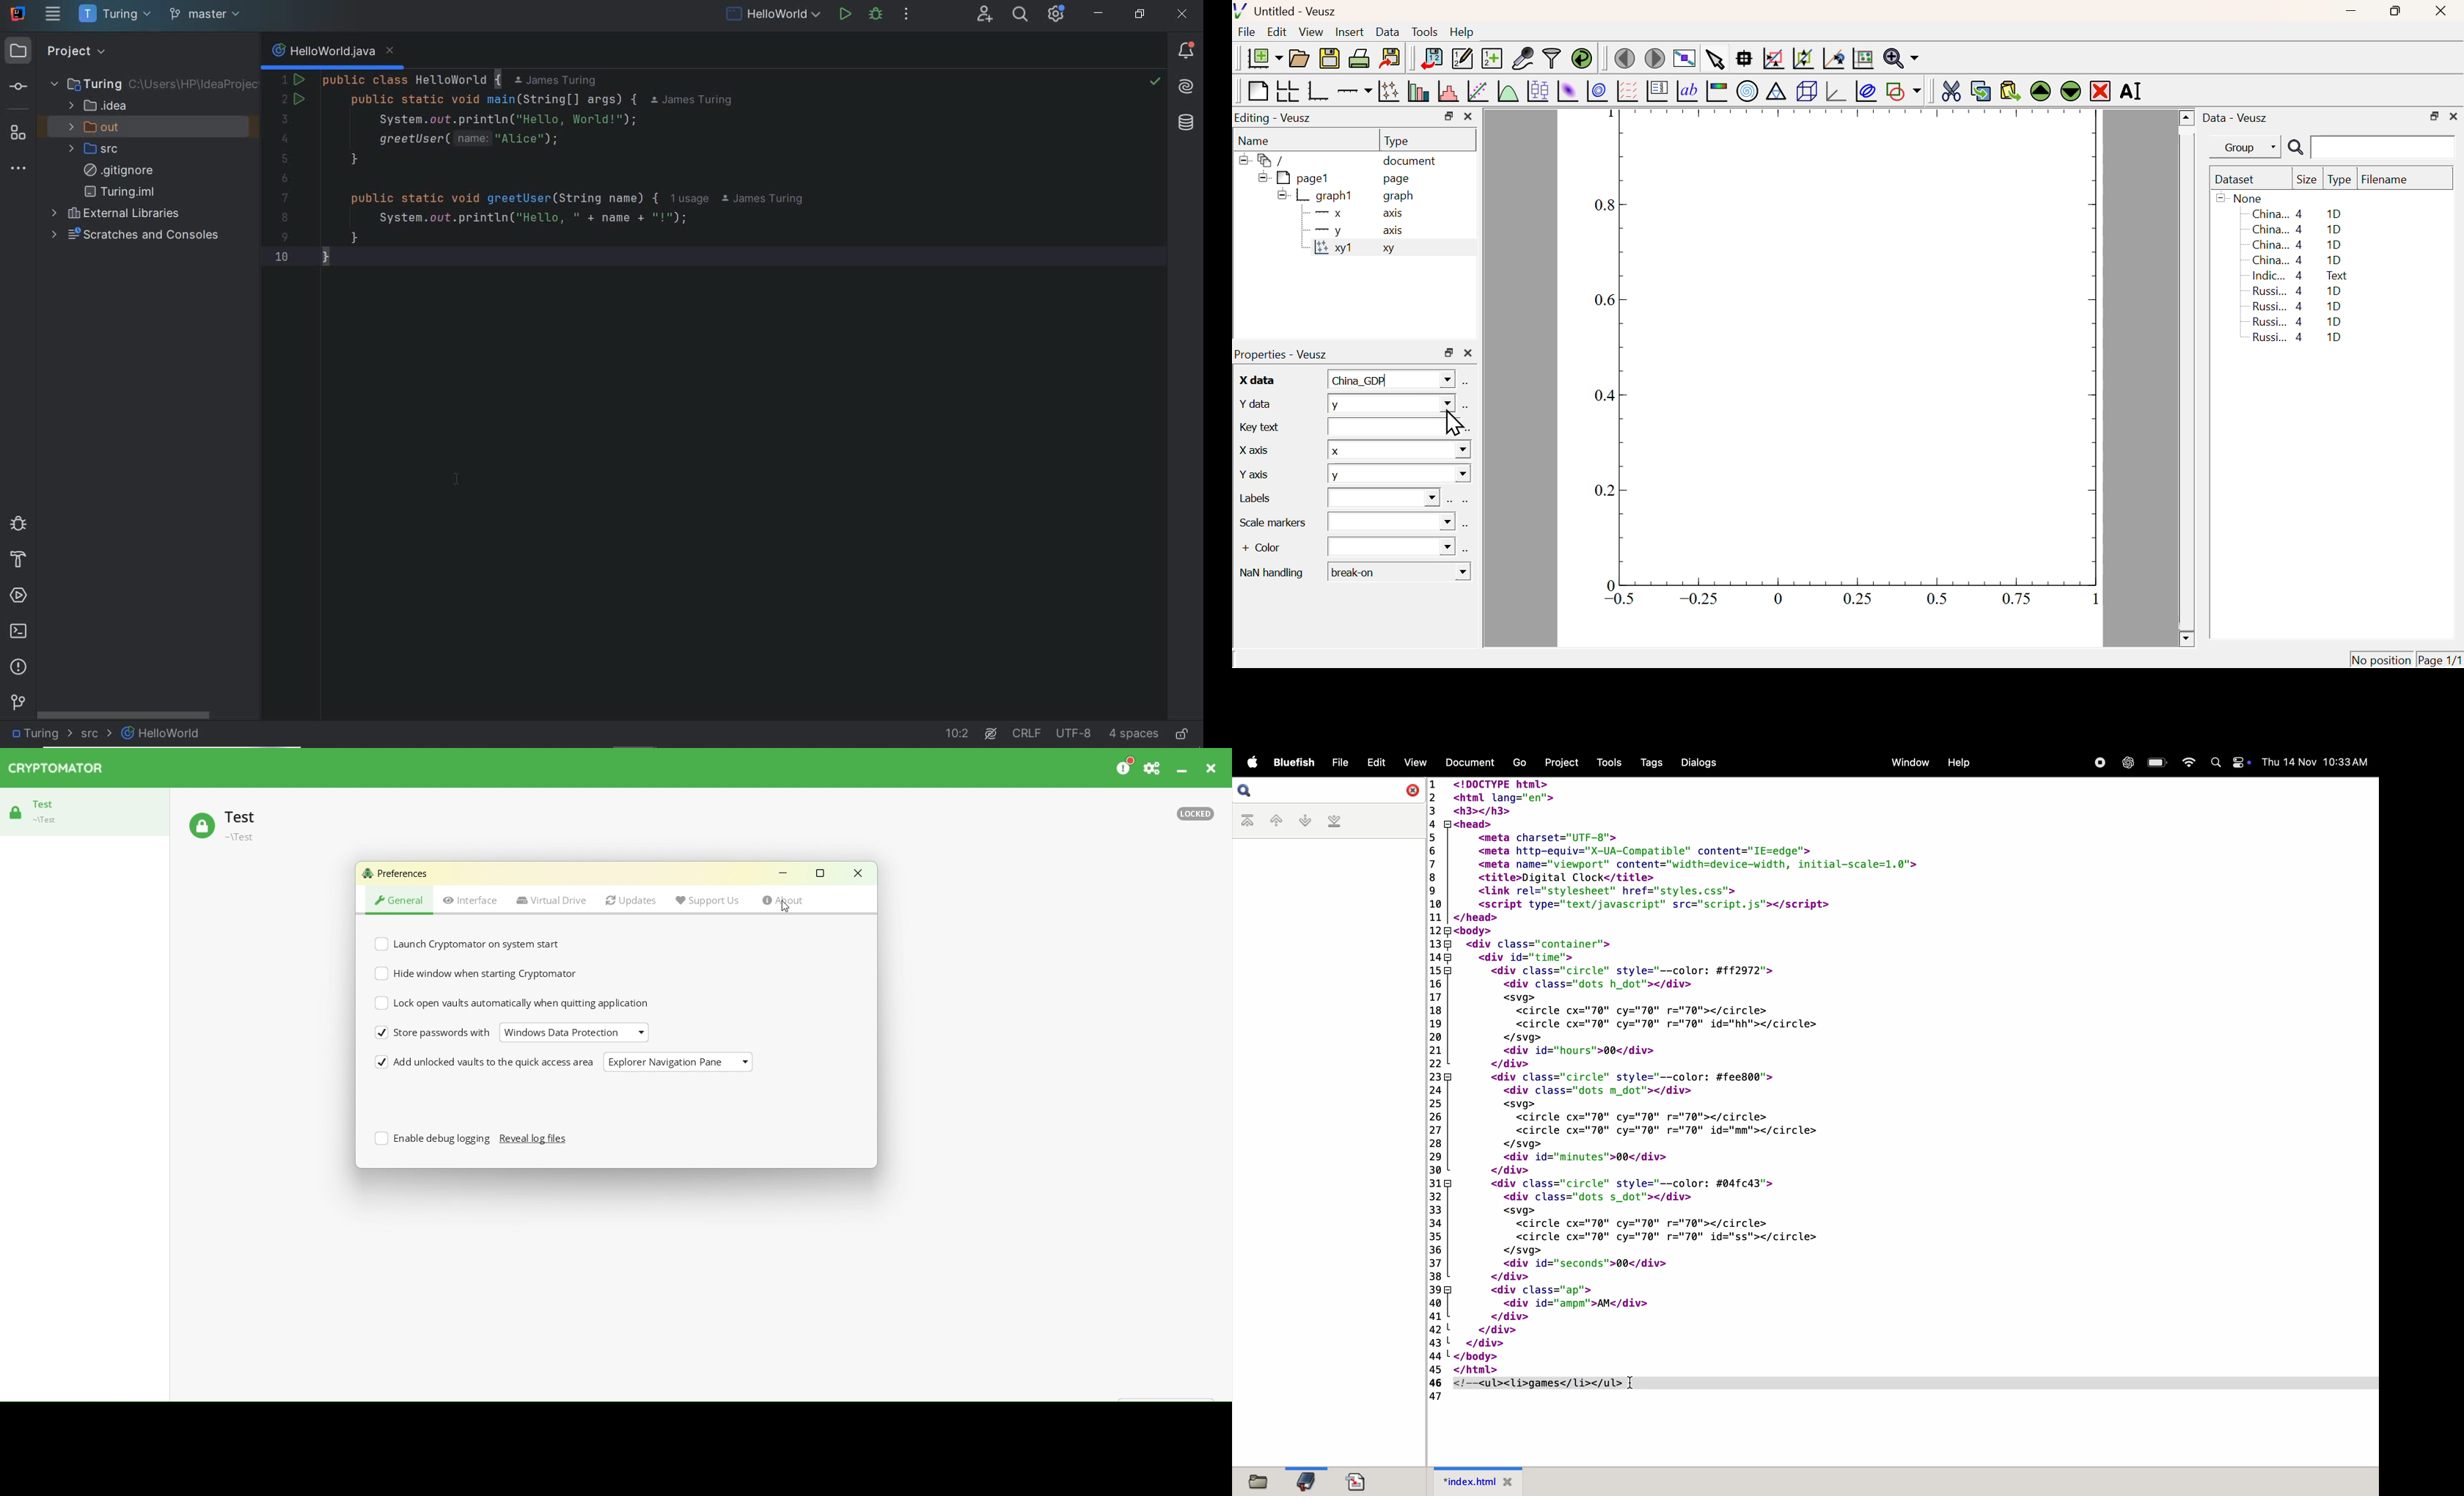 Image resolution: width=2464 pixels, height=1512 pixels. I want to click on China... 4 1D, so click(2298, 246).